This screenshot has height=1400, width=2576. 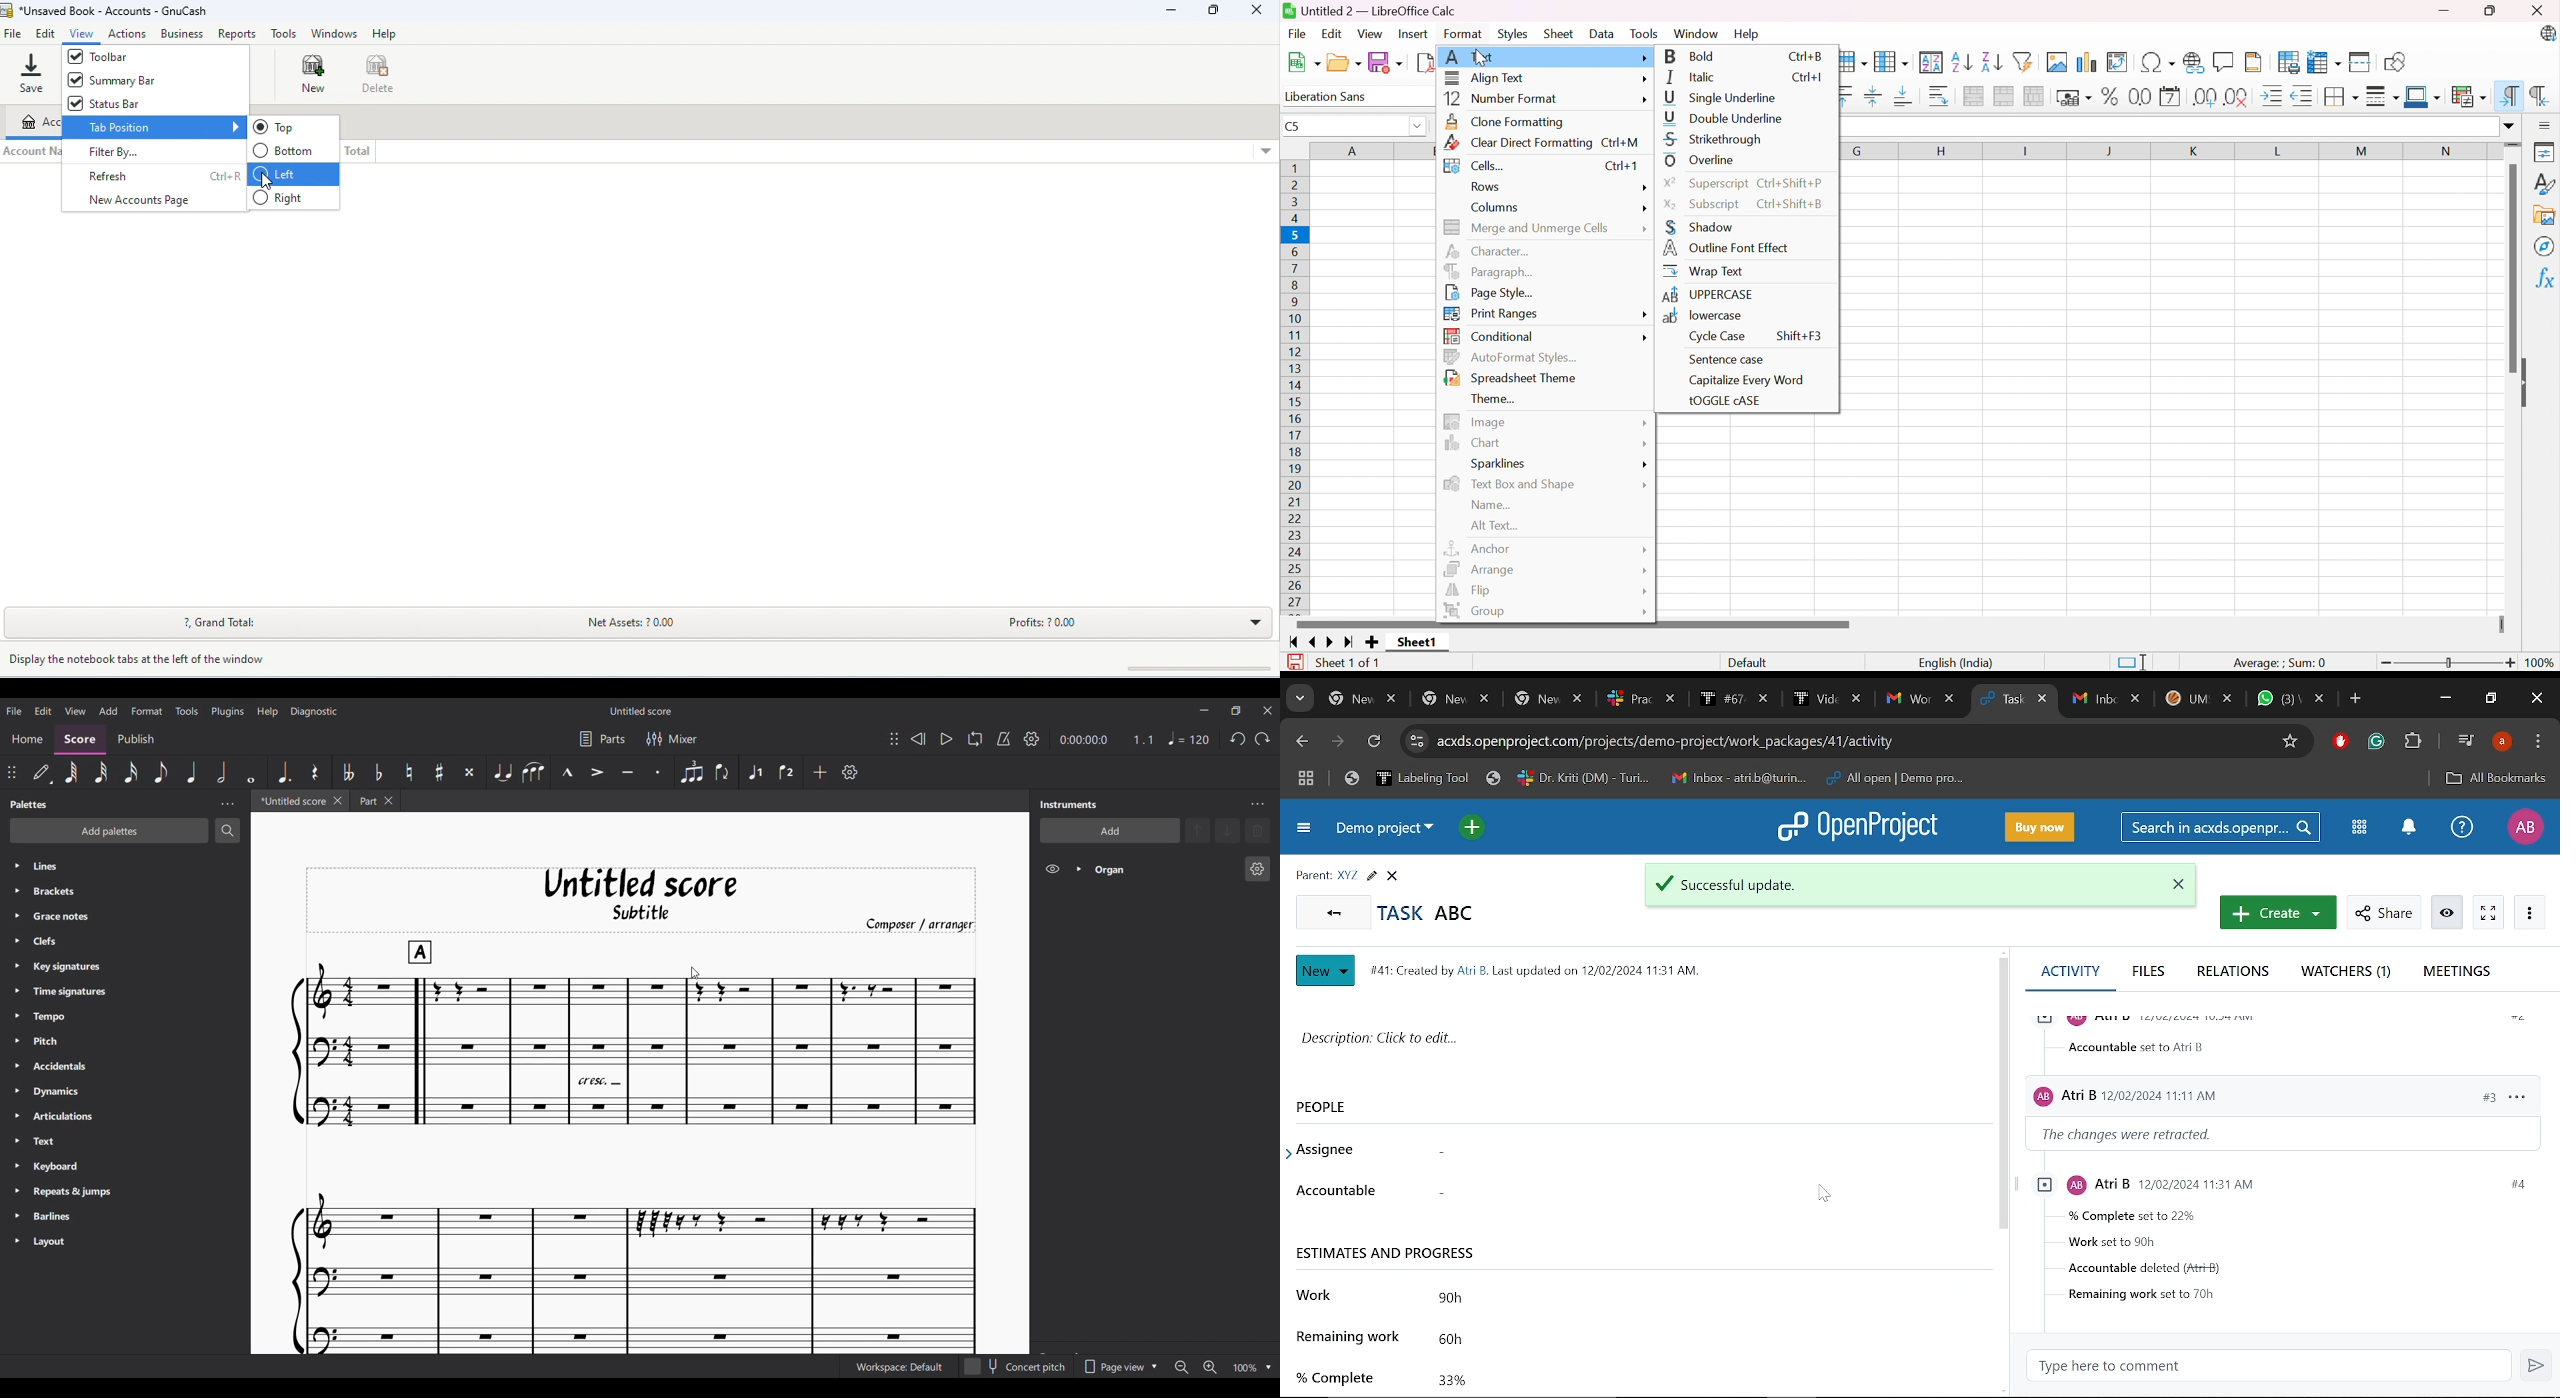 I want to click on scrollbar, so click(x=2005, y=1114).